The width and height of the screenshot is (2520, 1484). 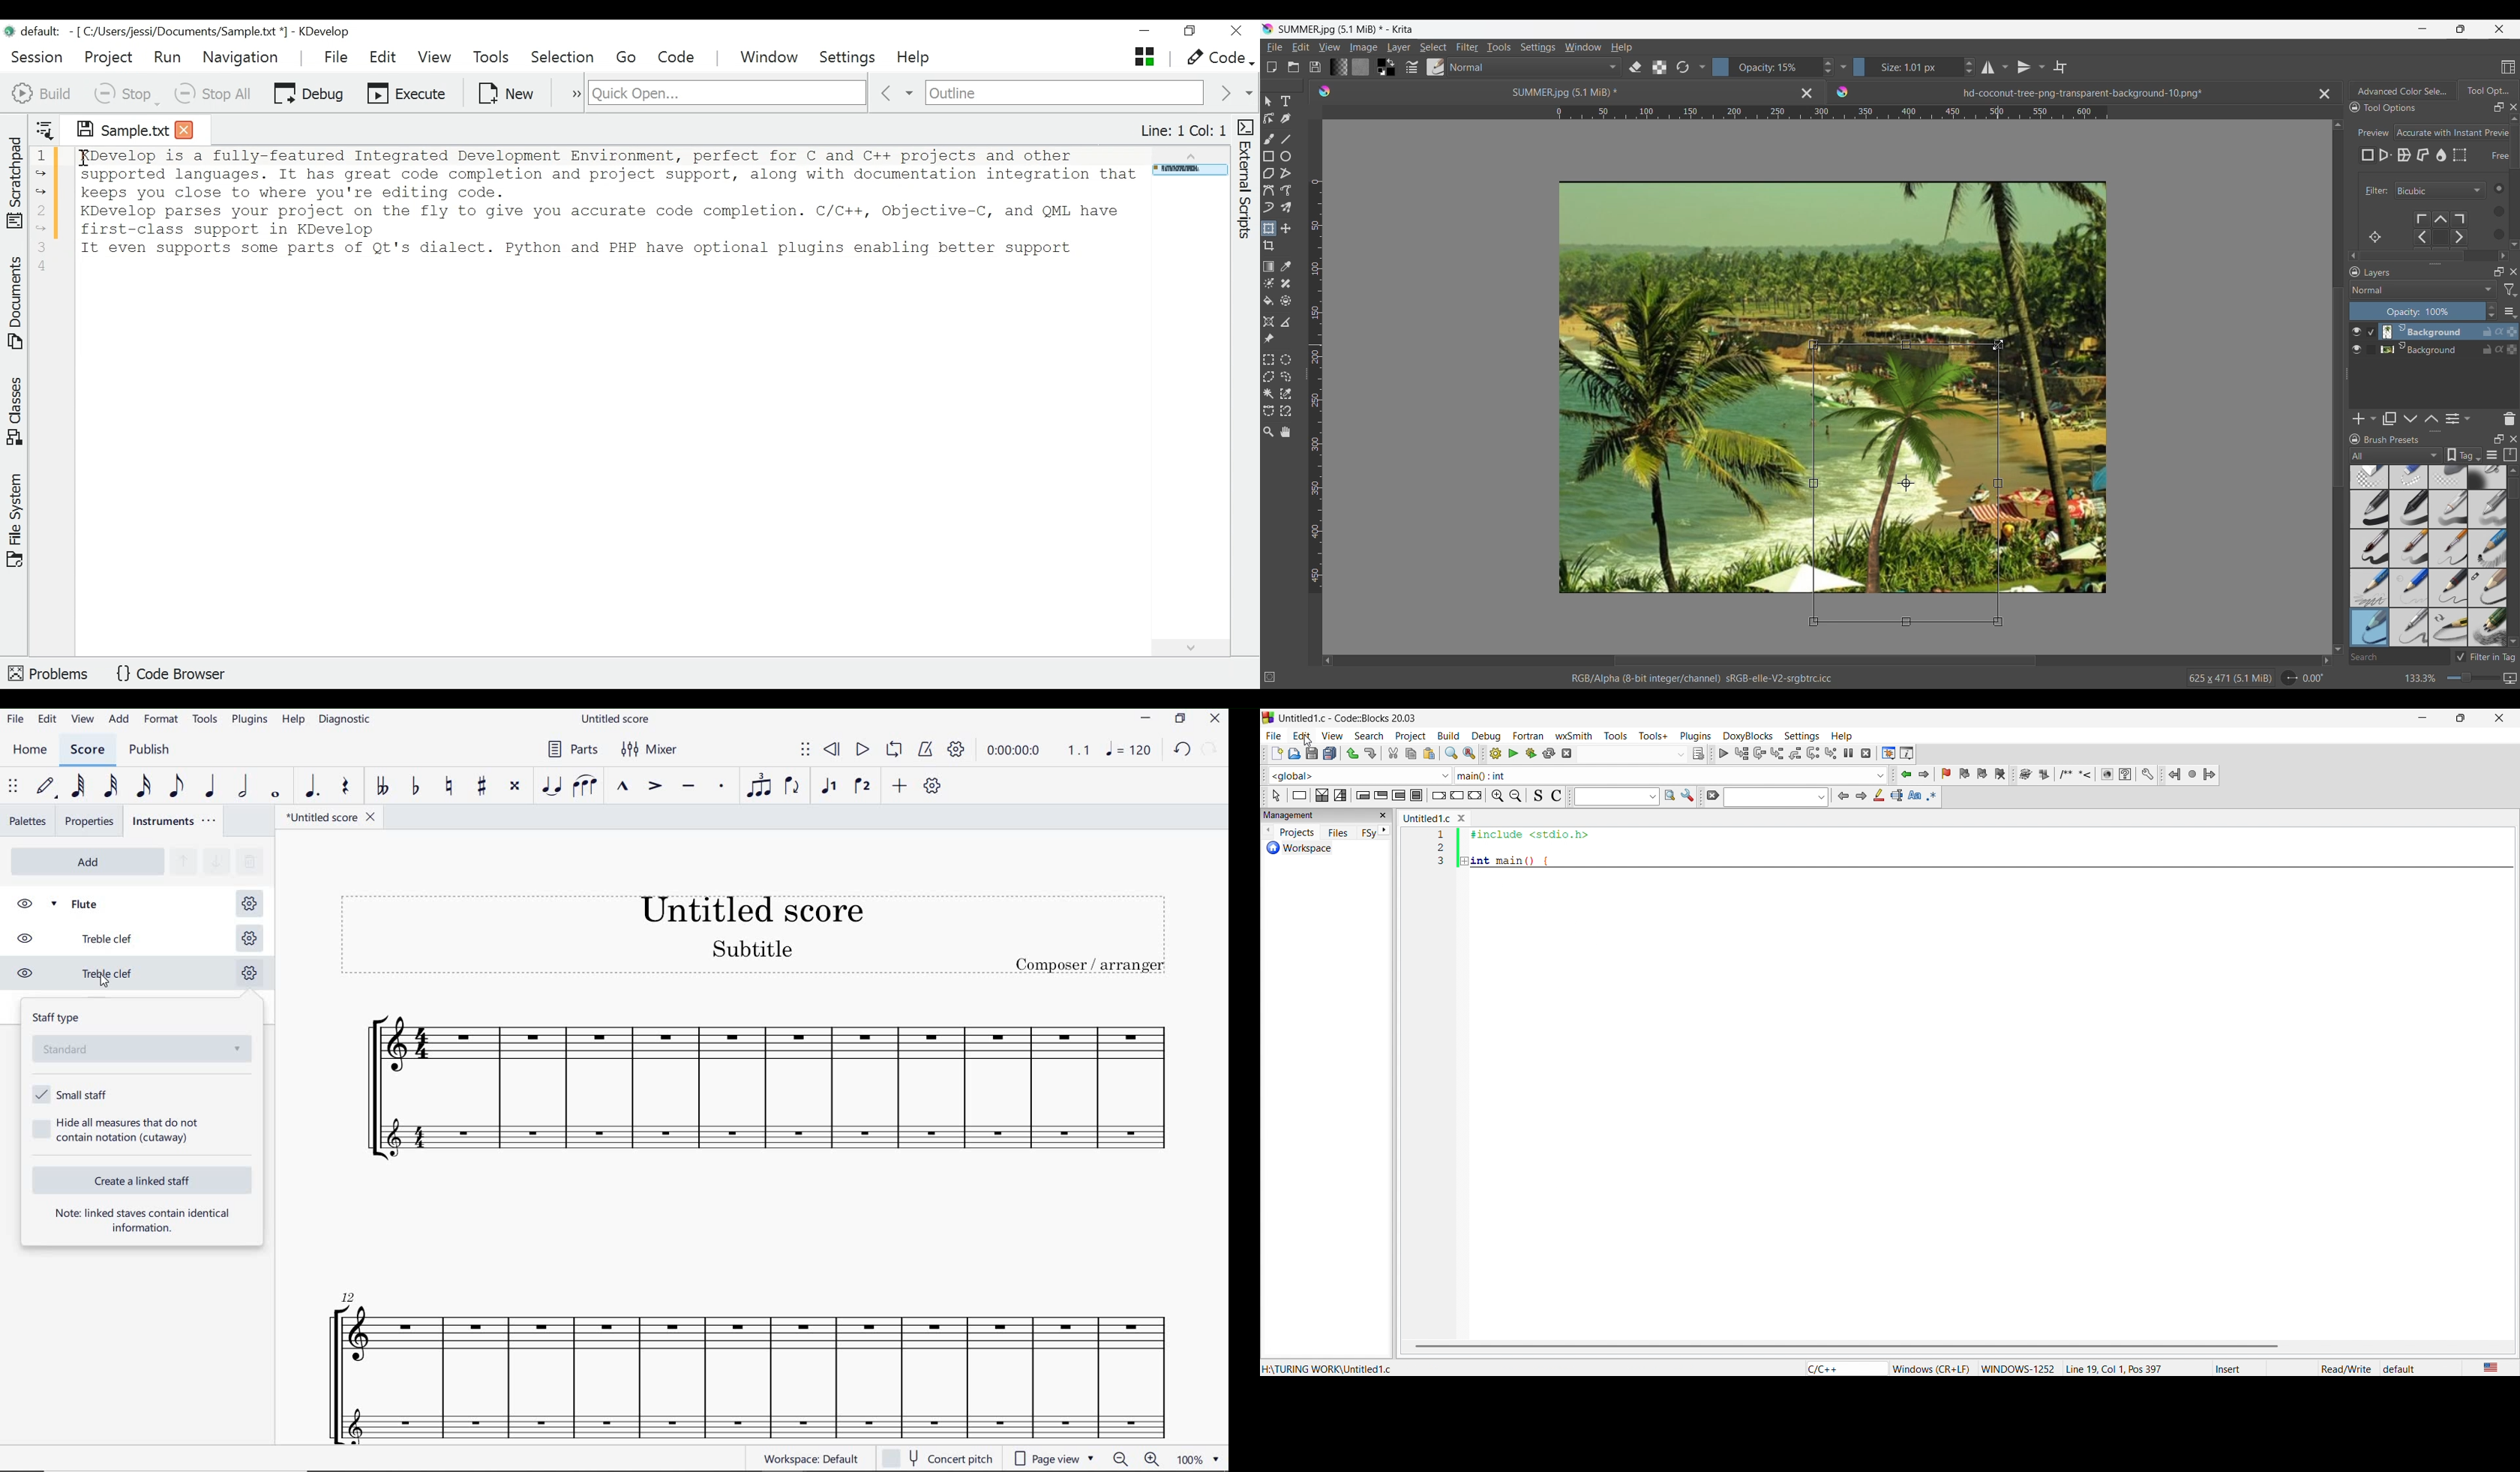 I want to click on Mesh, so click(x=2460, y=155).